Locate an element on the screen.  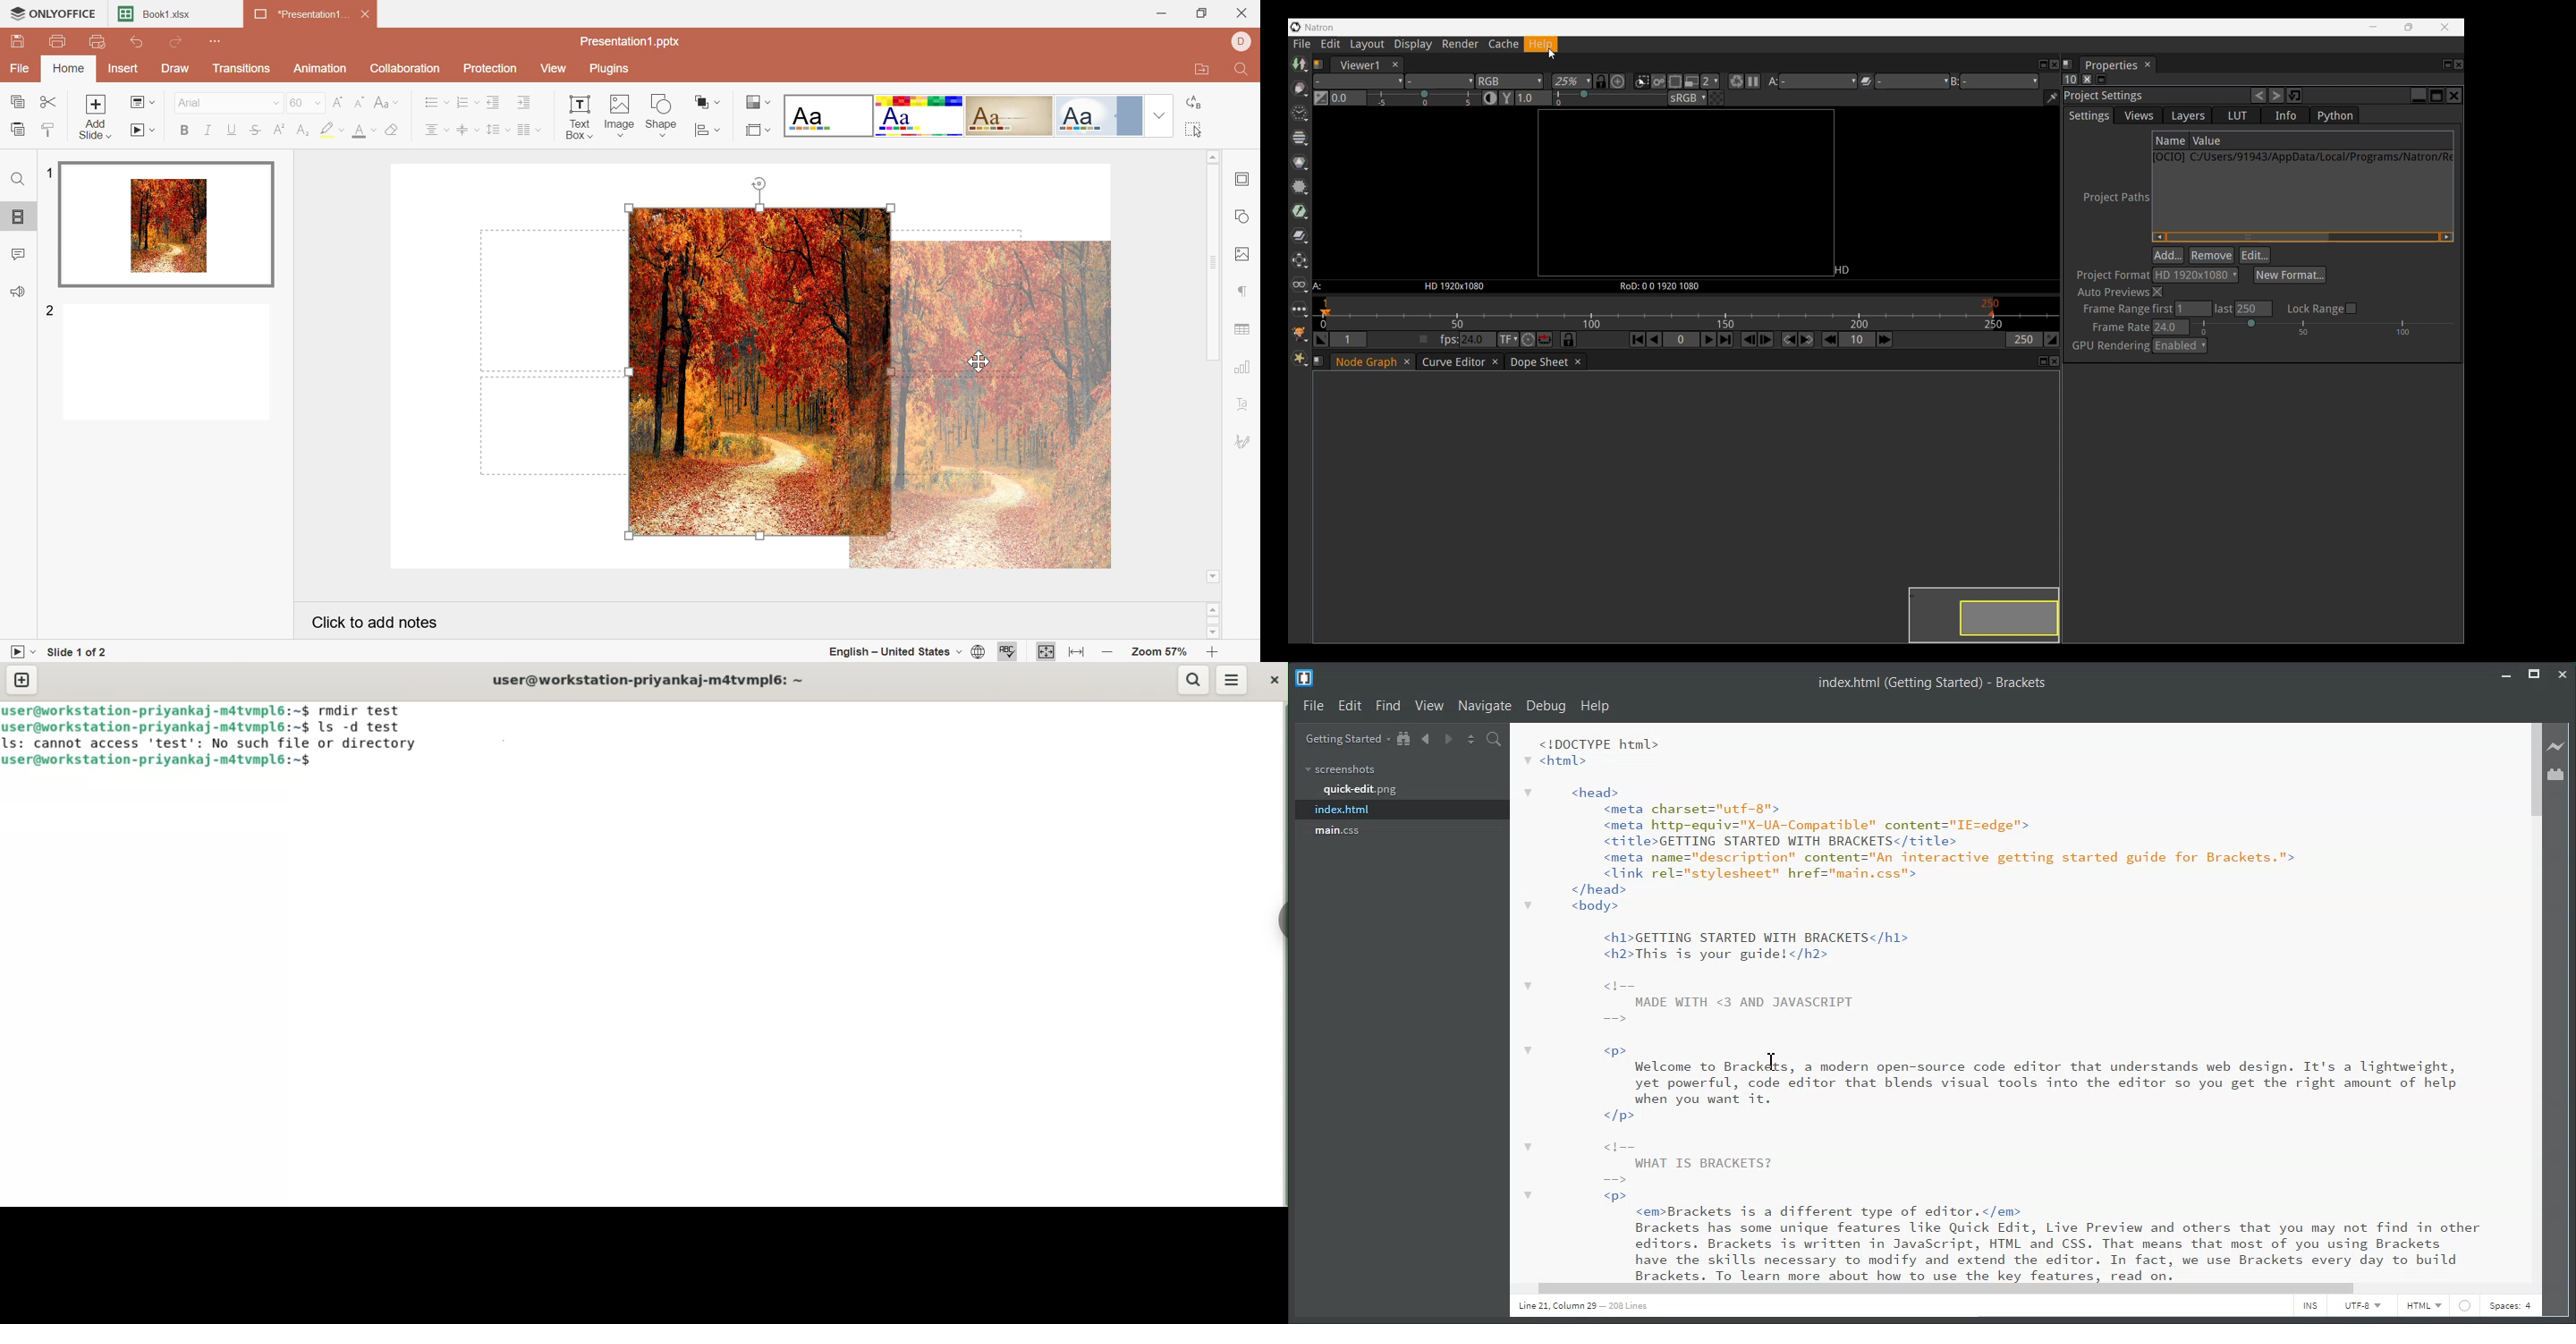
Zoom 57% is located at coordinates (1156, 651).